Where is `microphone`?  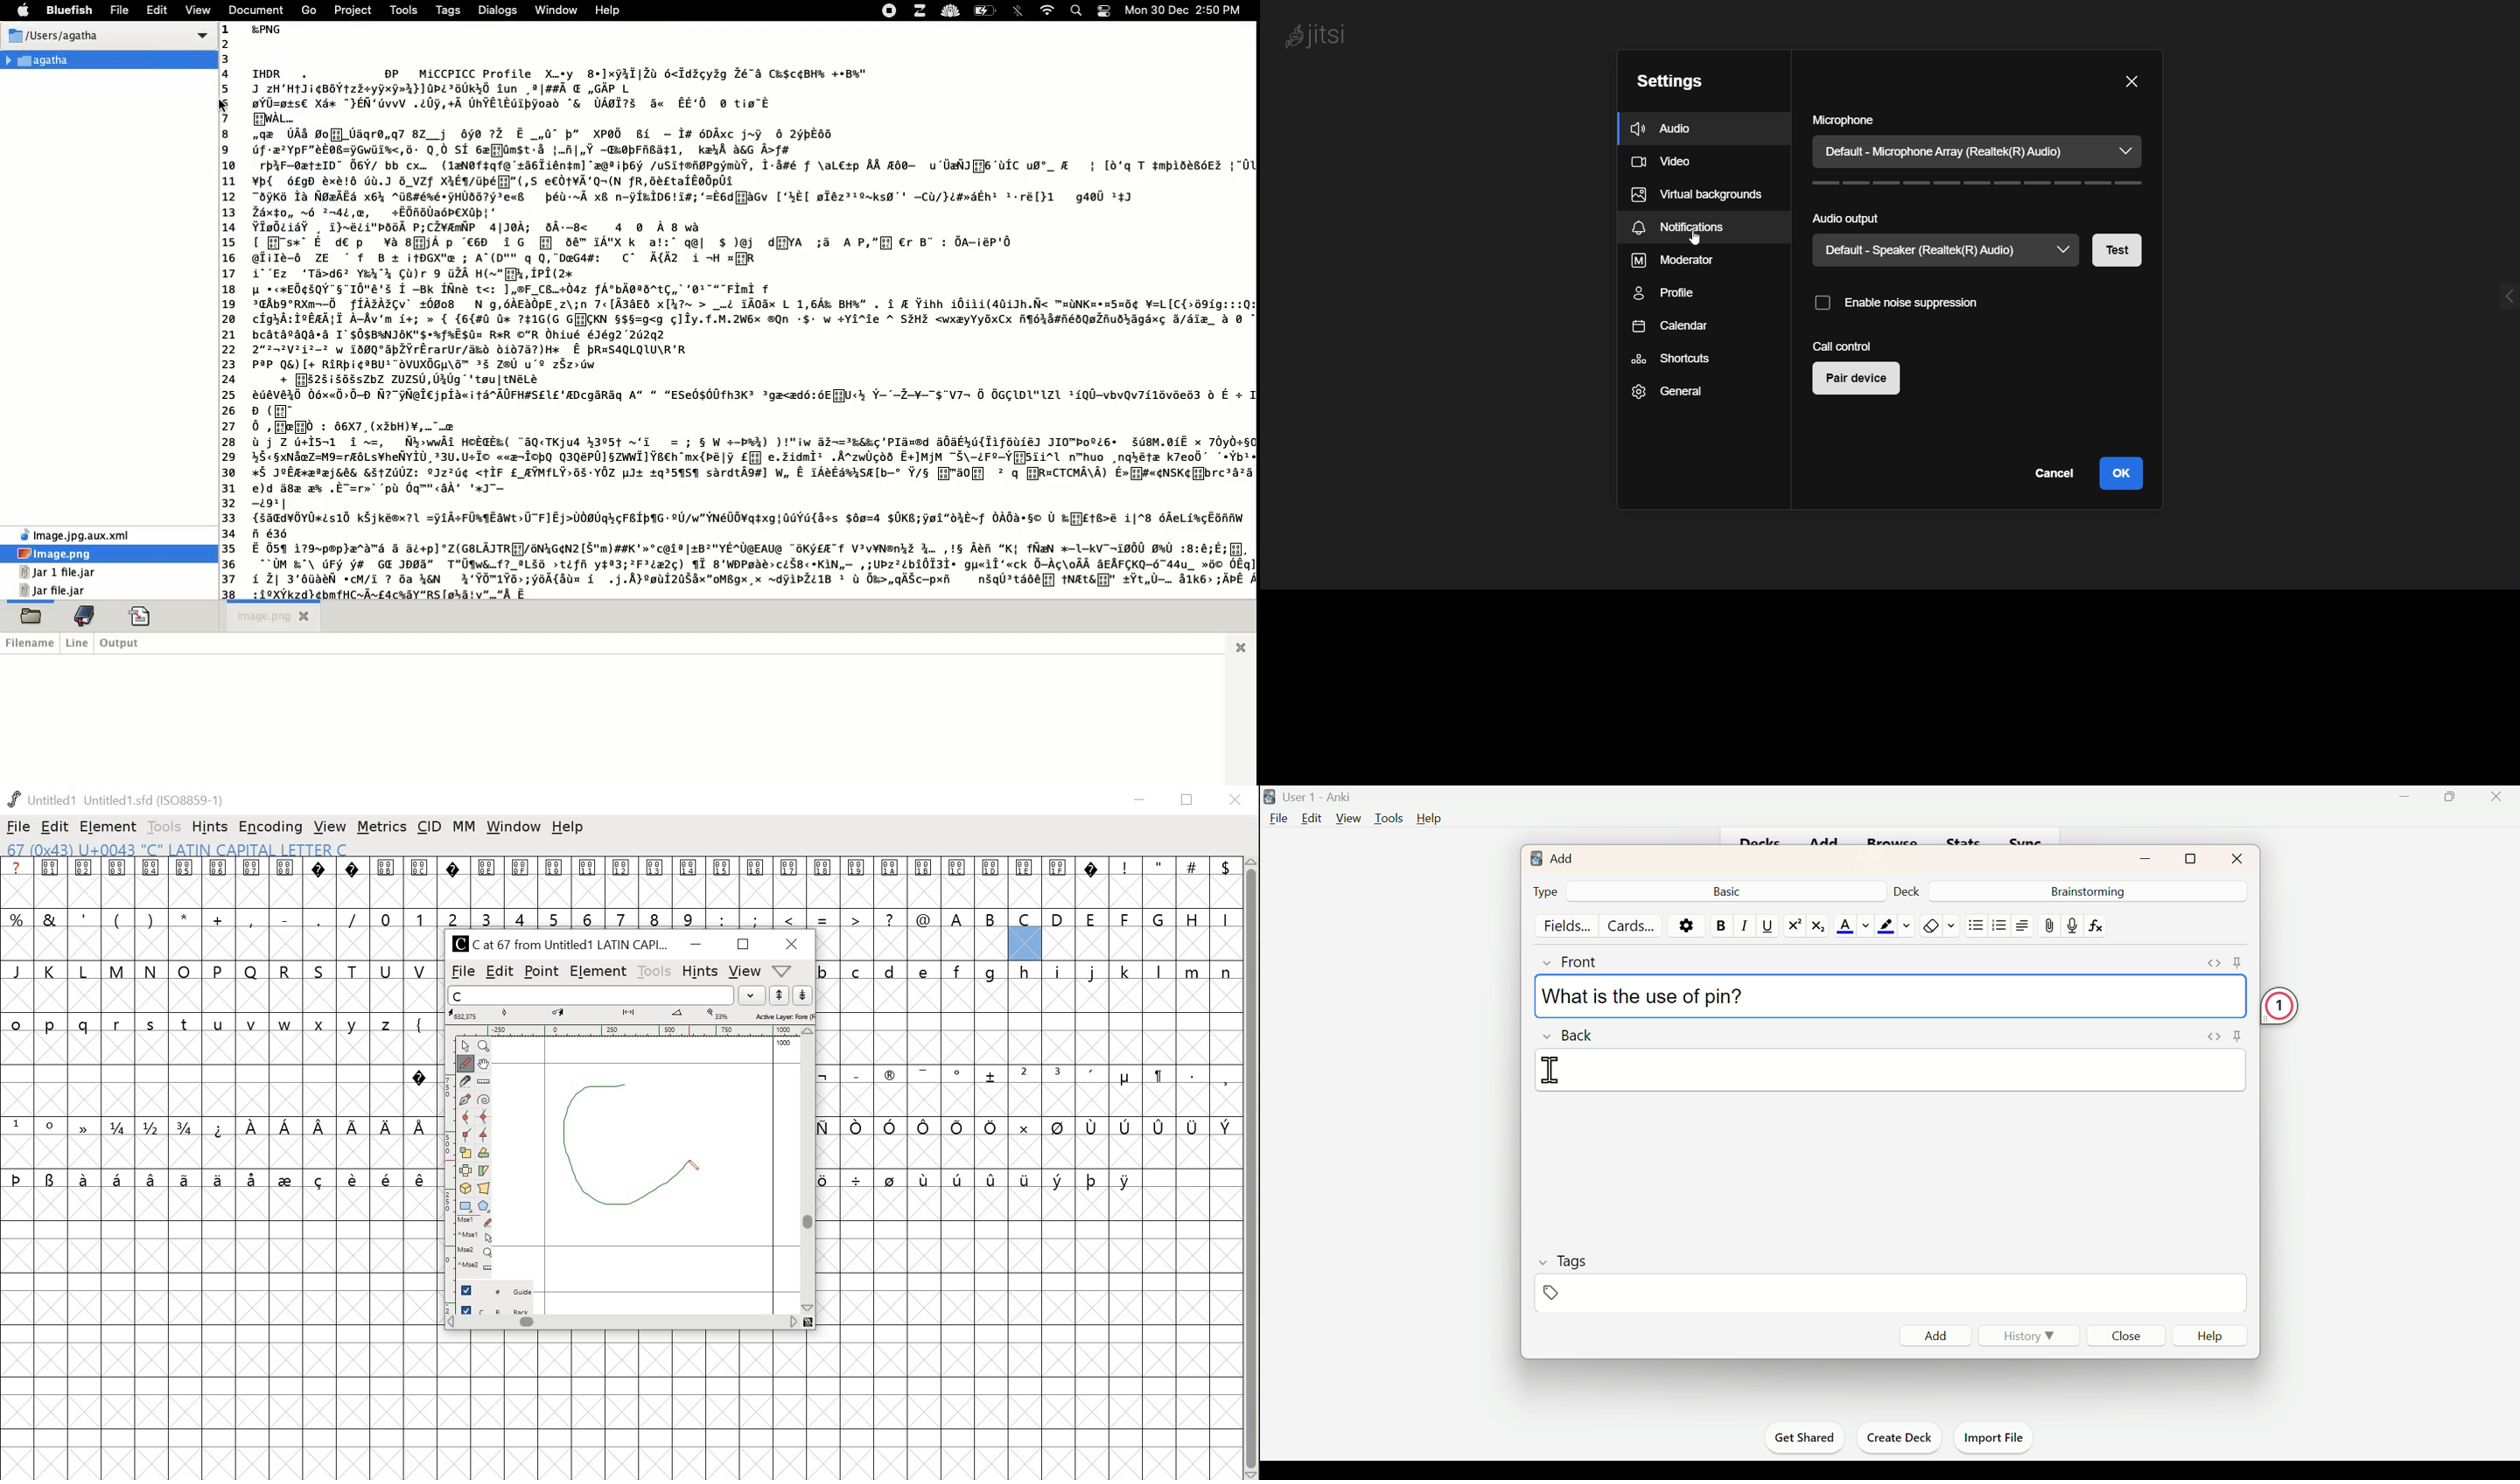
microphone is located at coordinates (1843, 117).